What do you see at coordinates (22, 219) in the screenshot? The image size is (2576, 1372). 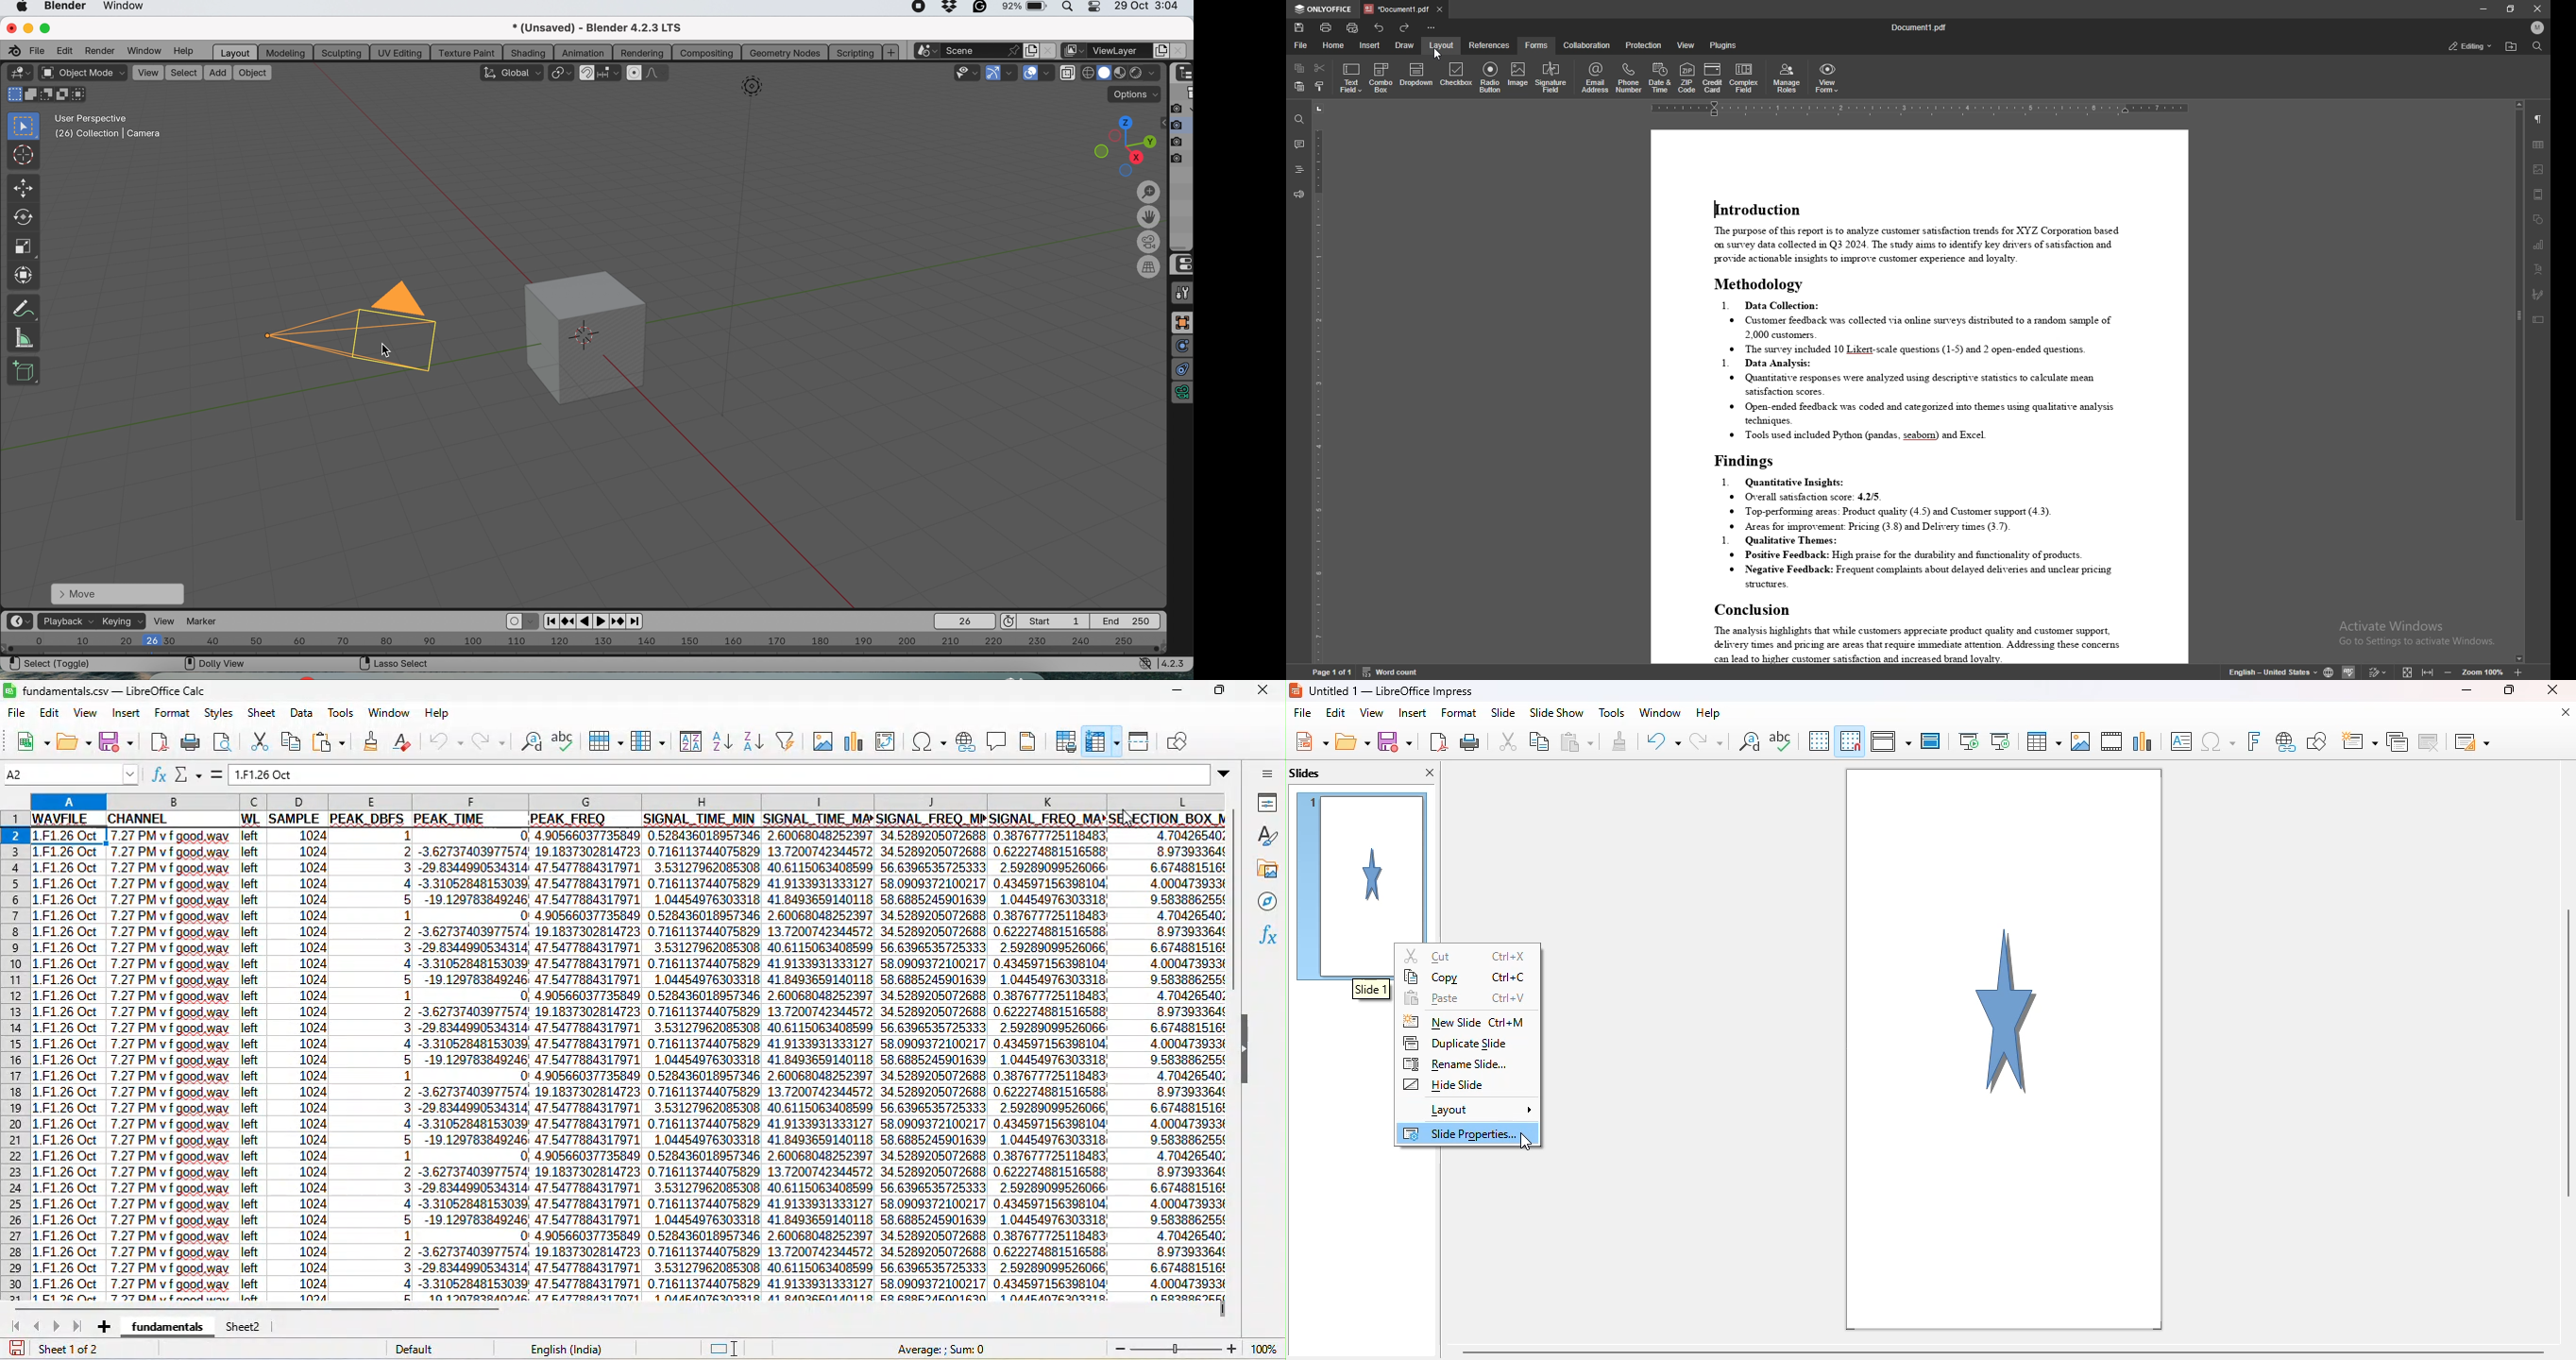 I see `rotate` at bounding box center [22, 219].